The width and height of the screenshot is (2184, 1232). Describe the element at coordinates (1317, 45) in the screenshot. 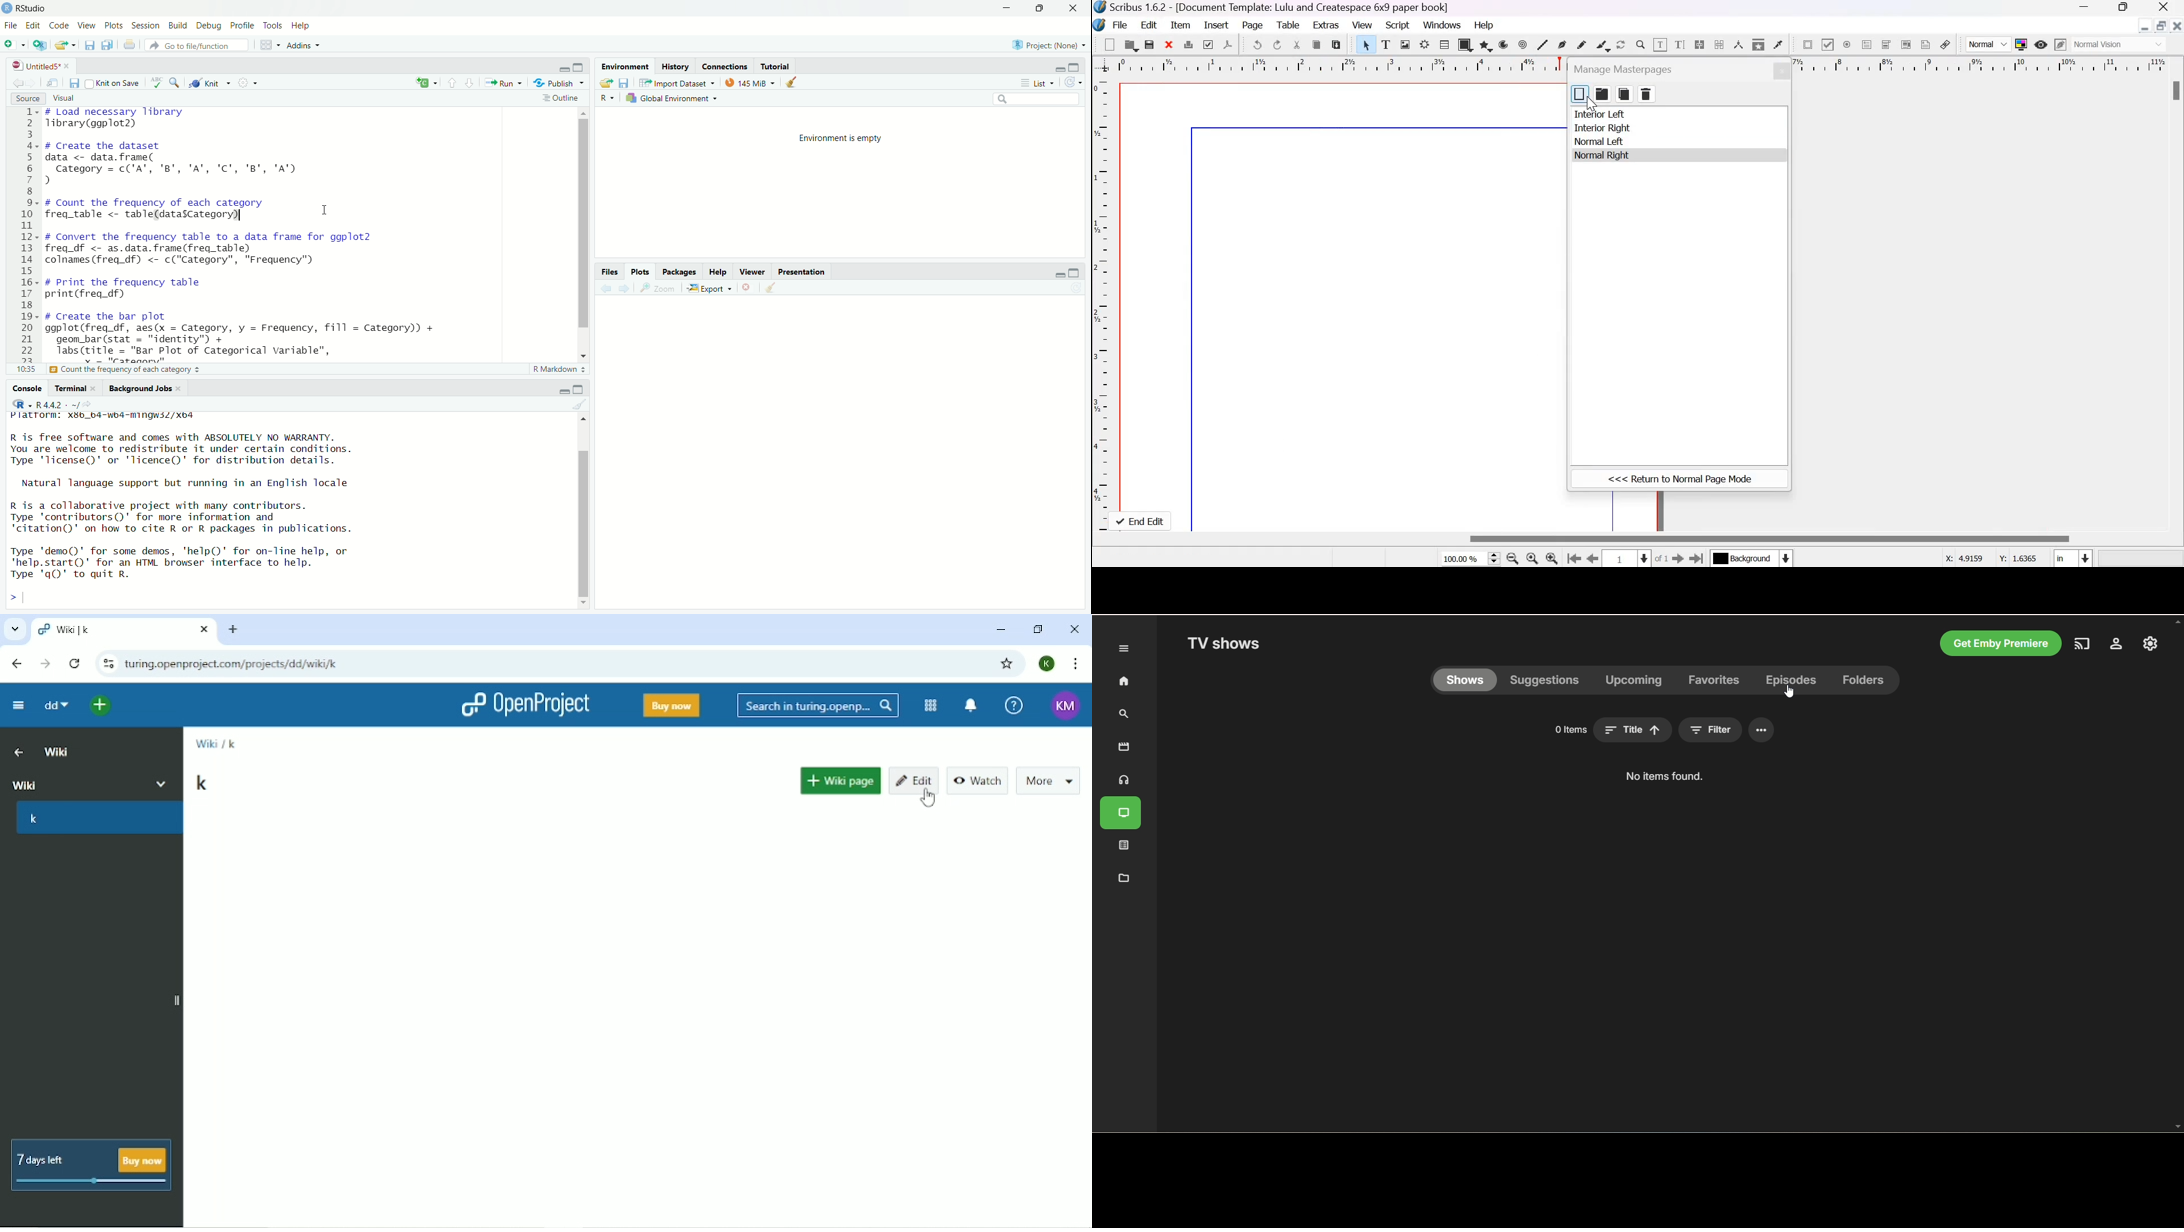

I see `copy` at that location.